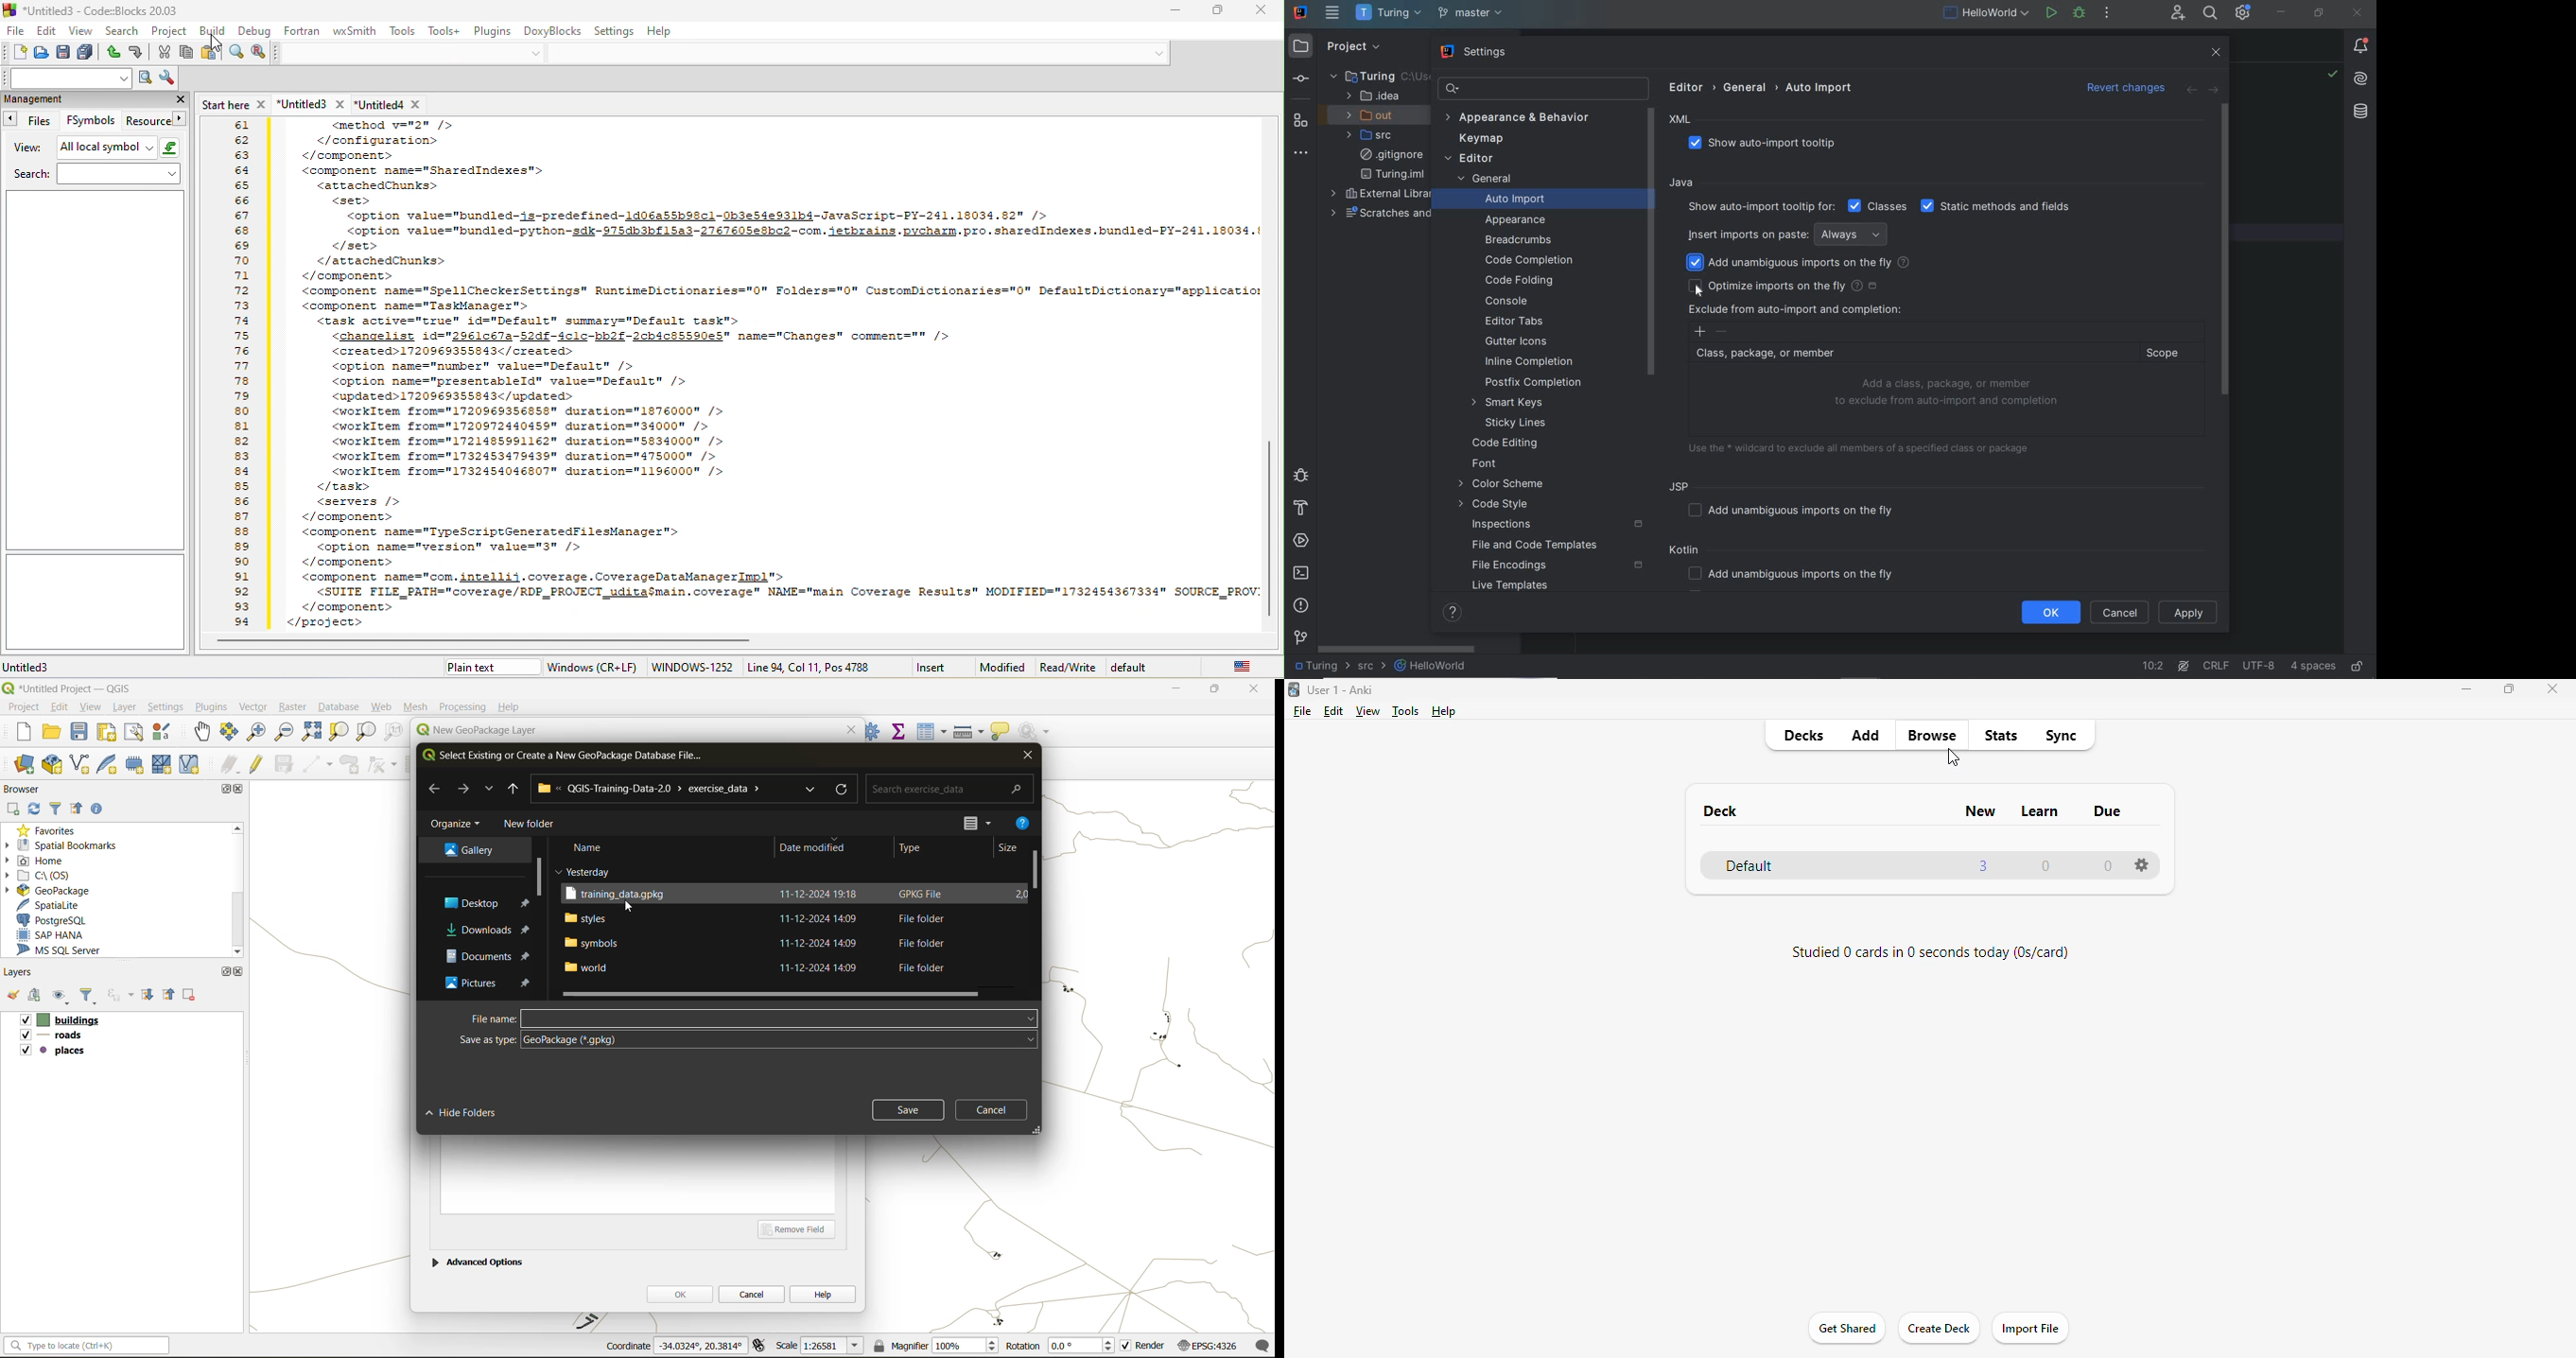  What do you see at coordinates (88, 52) in the screenshot?
I see `save everything` at bounding box center [88, 52].